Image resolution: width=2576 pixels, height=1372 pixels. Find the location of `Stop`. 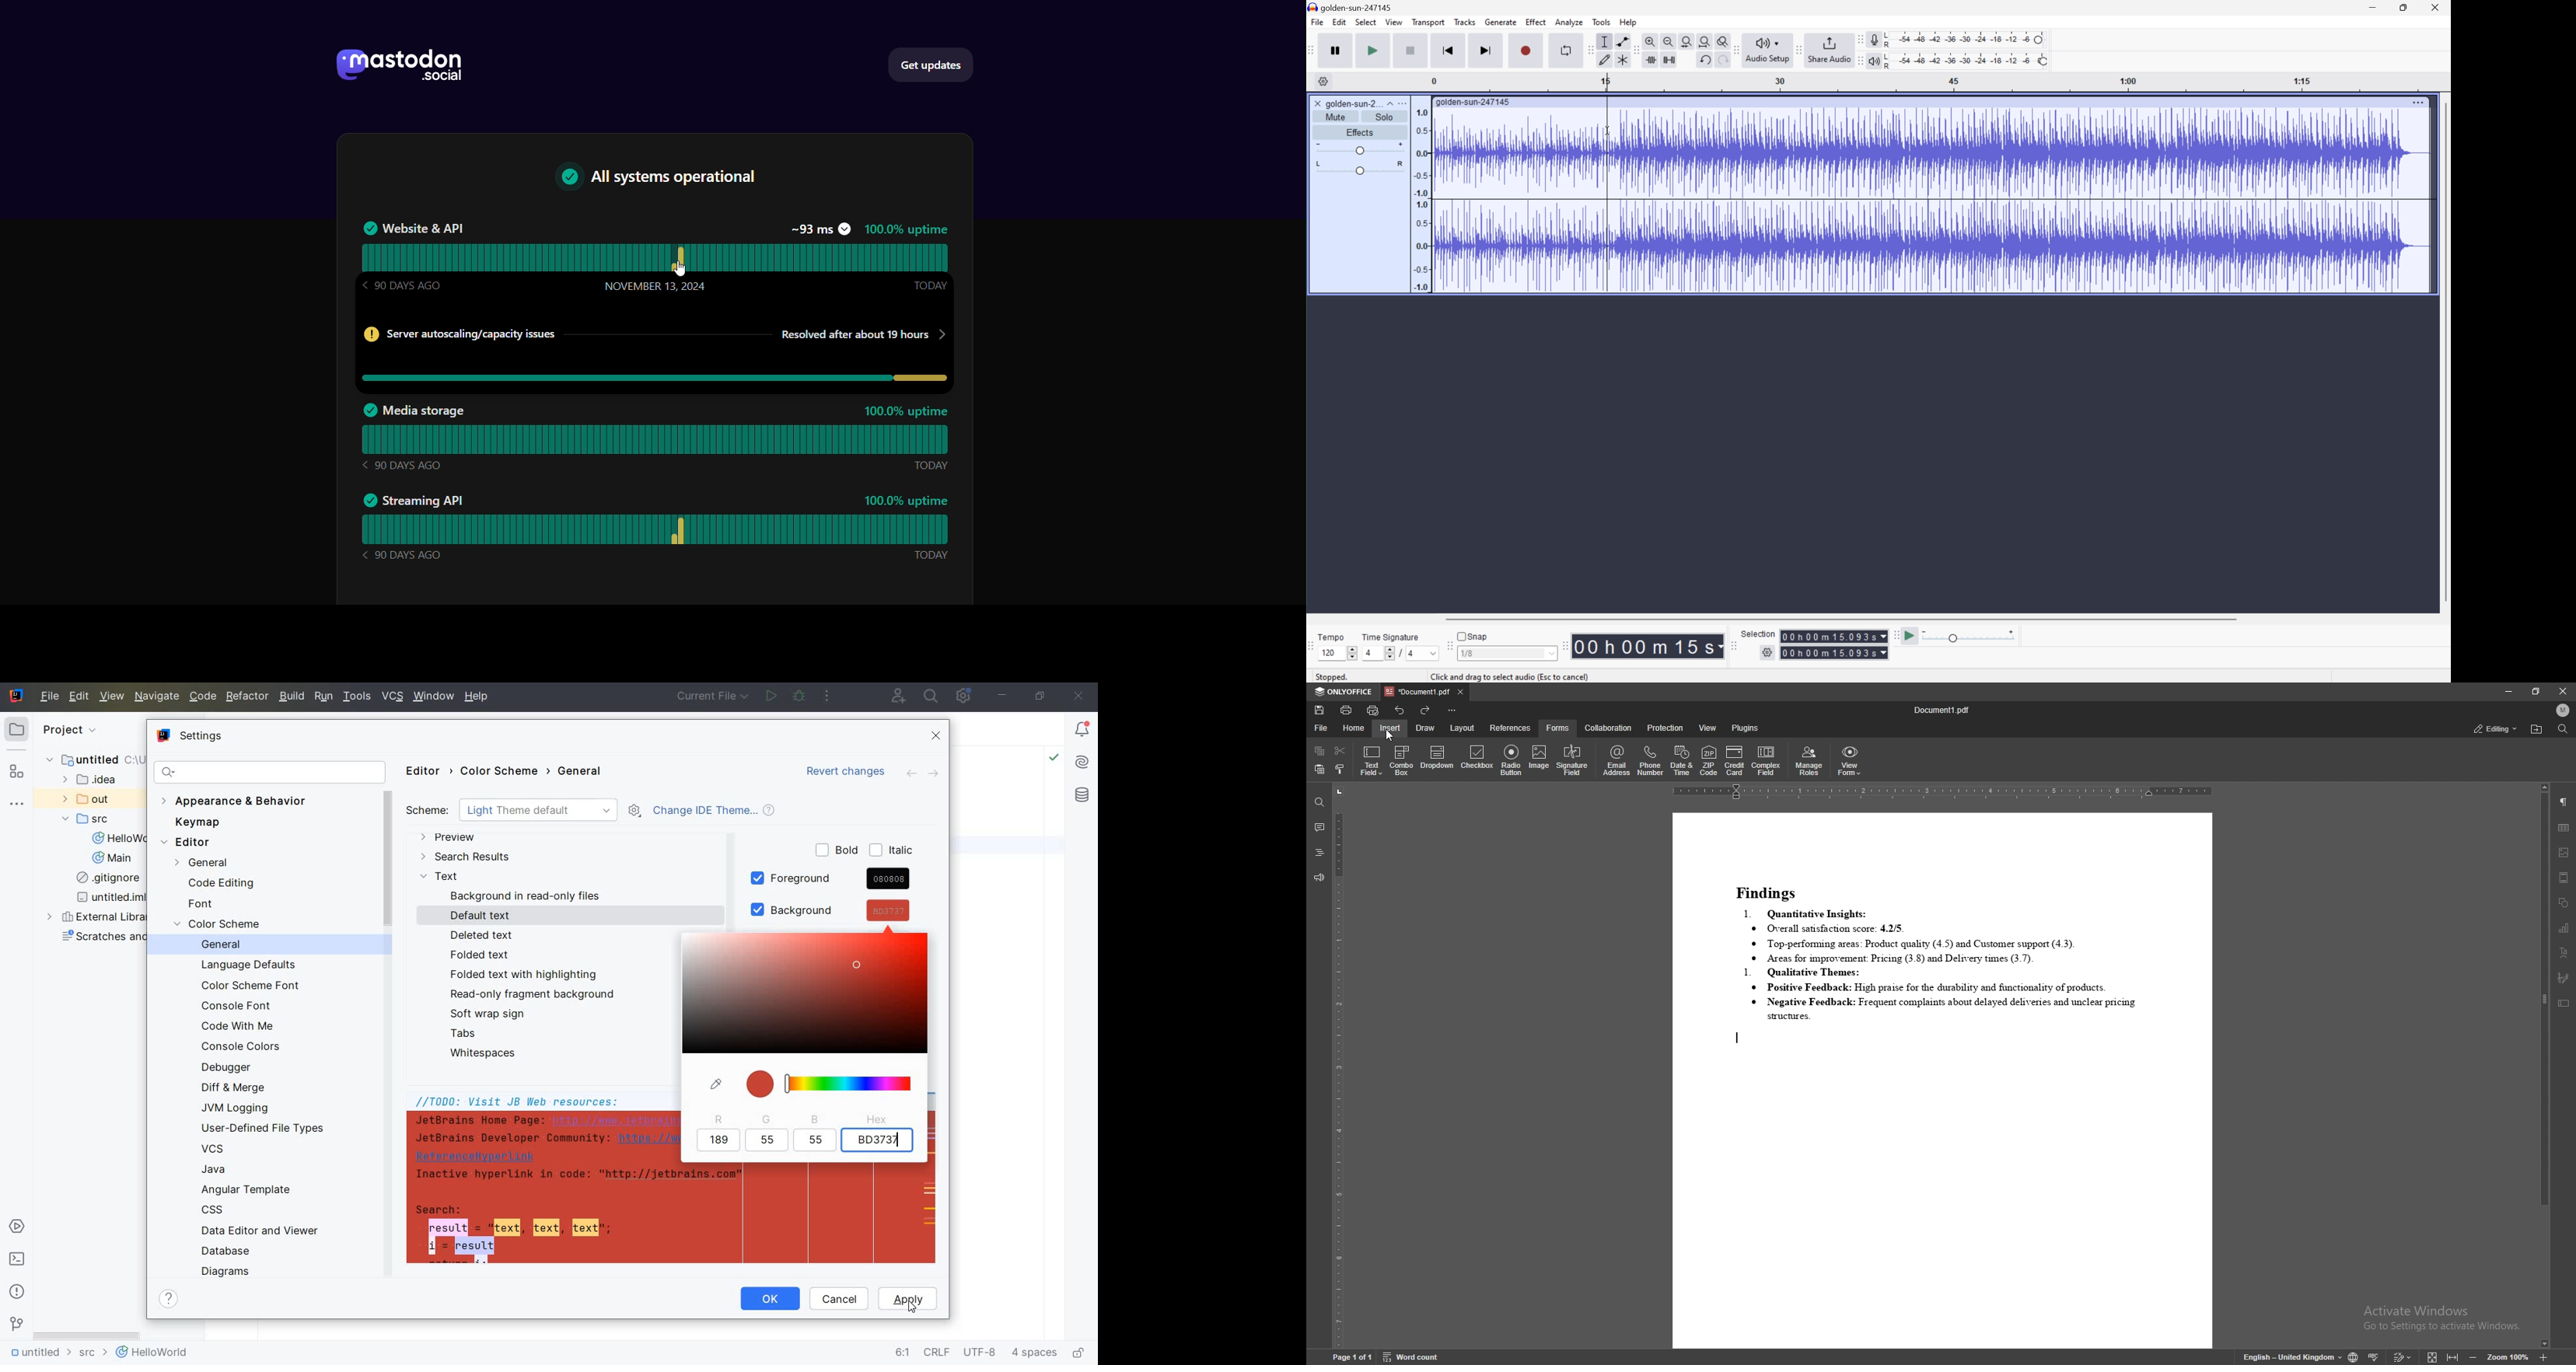

Stop is located at coordinates (1411, 52).